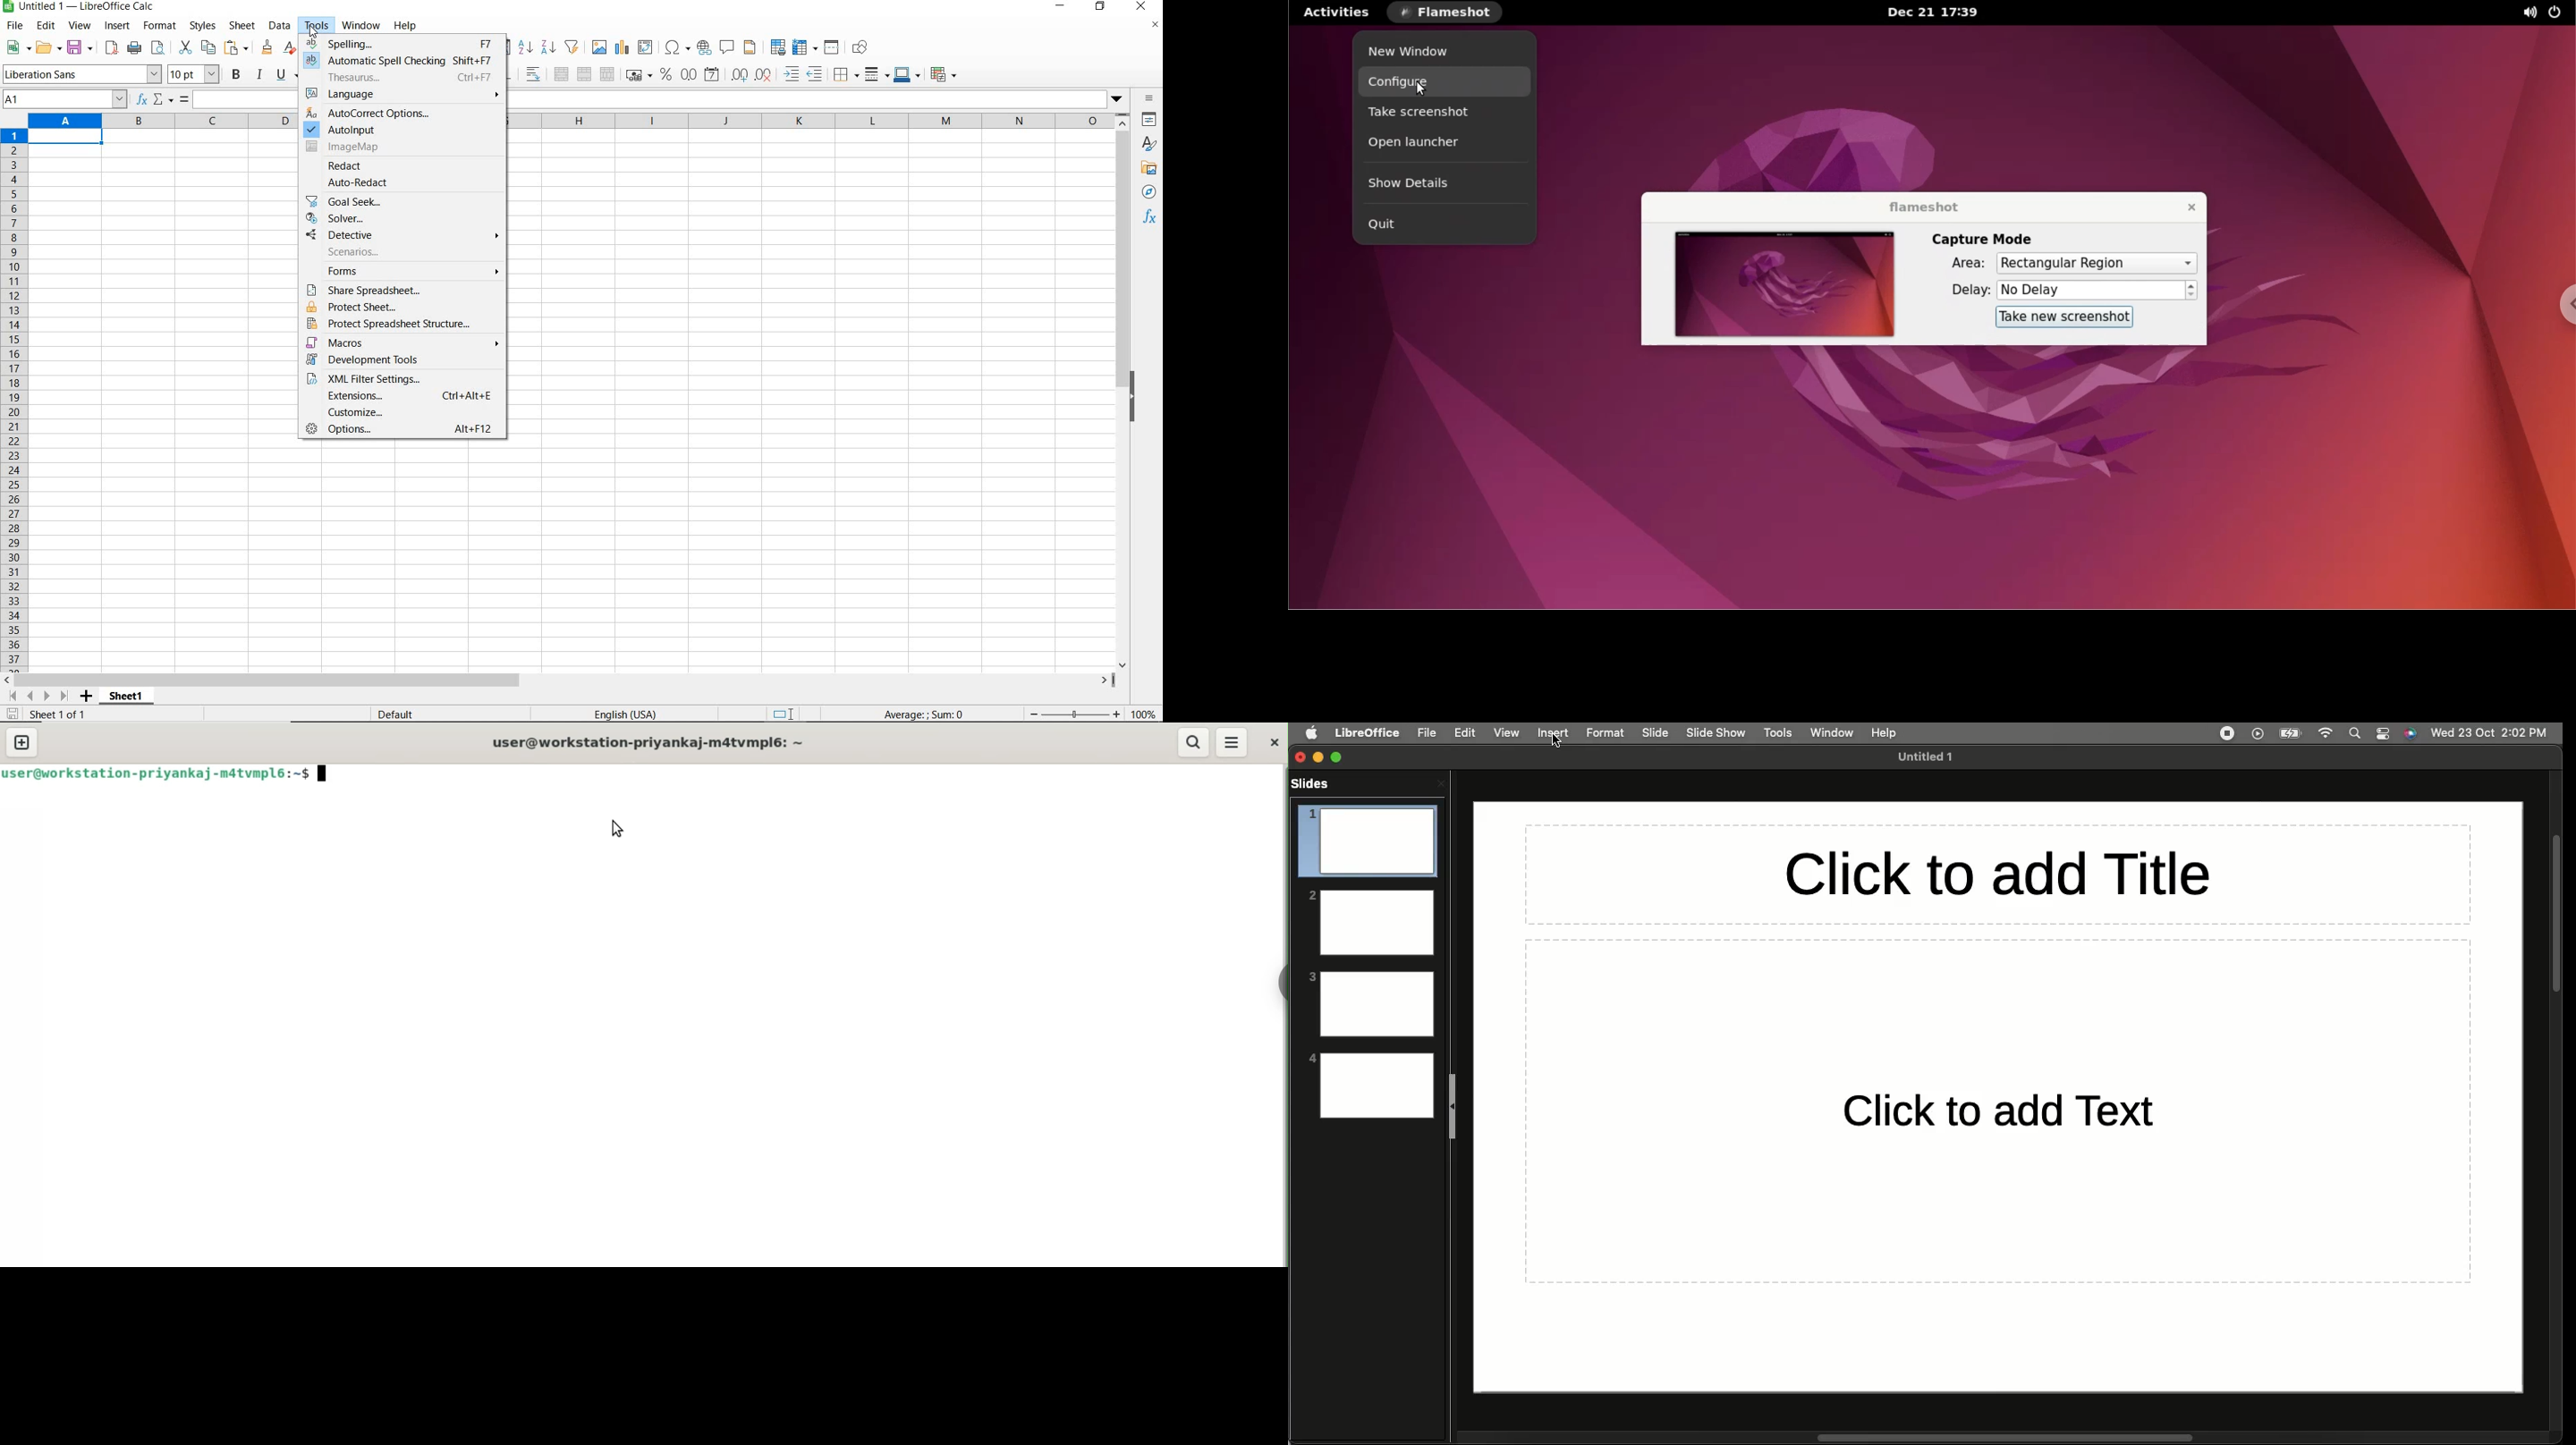 The width and height of the screenshot is (2576, 1456). I want to click on auto-redact, so click(381, 183).